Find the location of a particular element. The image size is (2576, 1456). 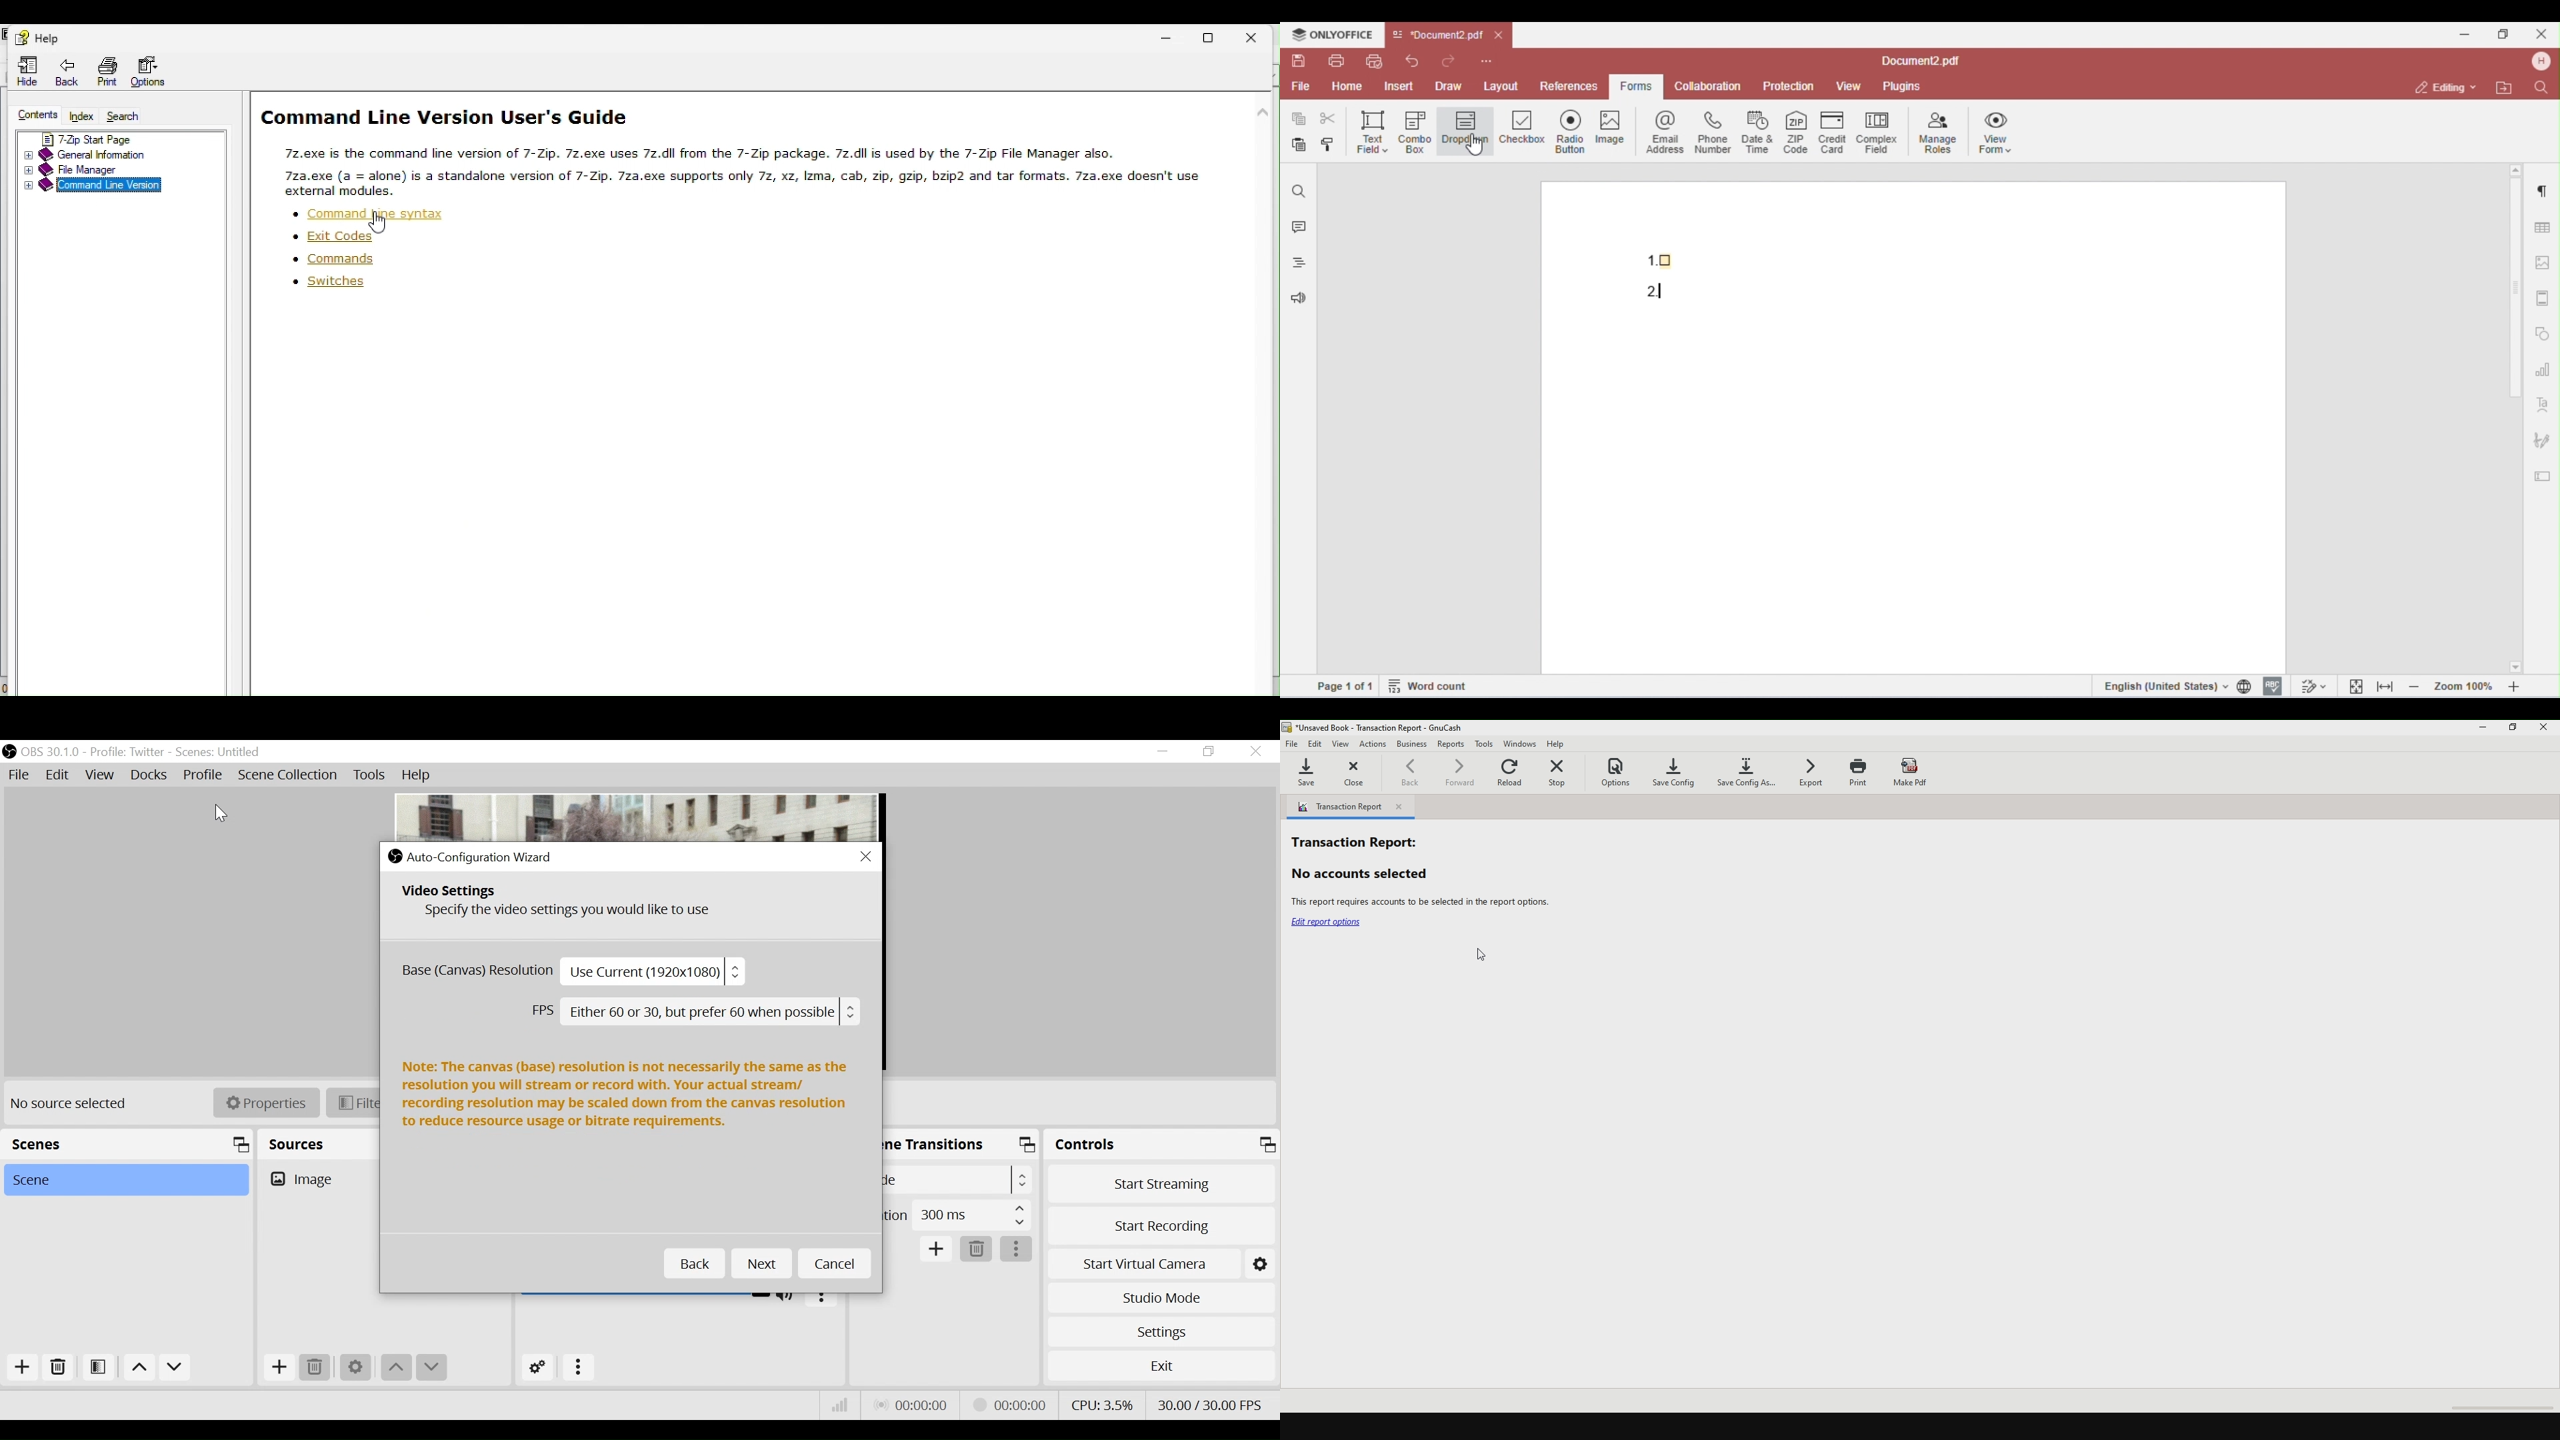

cursor is located at coordinates (1481, 957).